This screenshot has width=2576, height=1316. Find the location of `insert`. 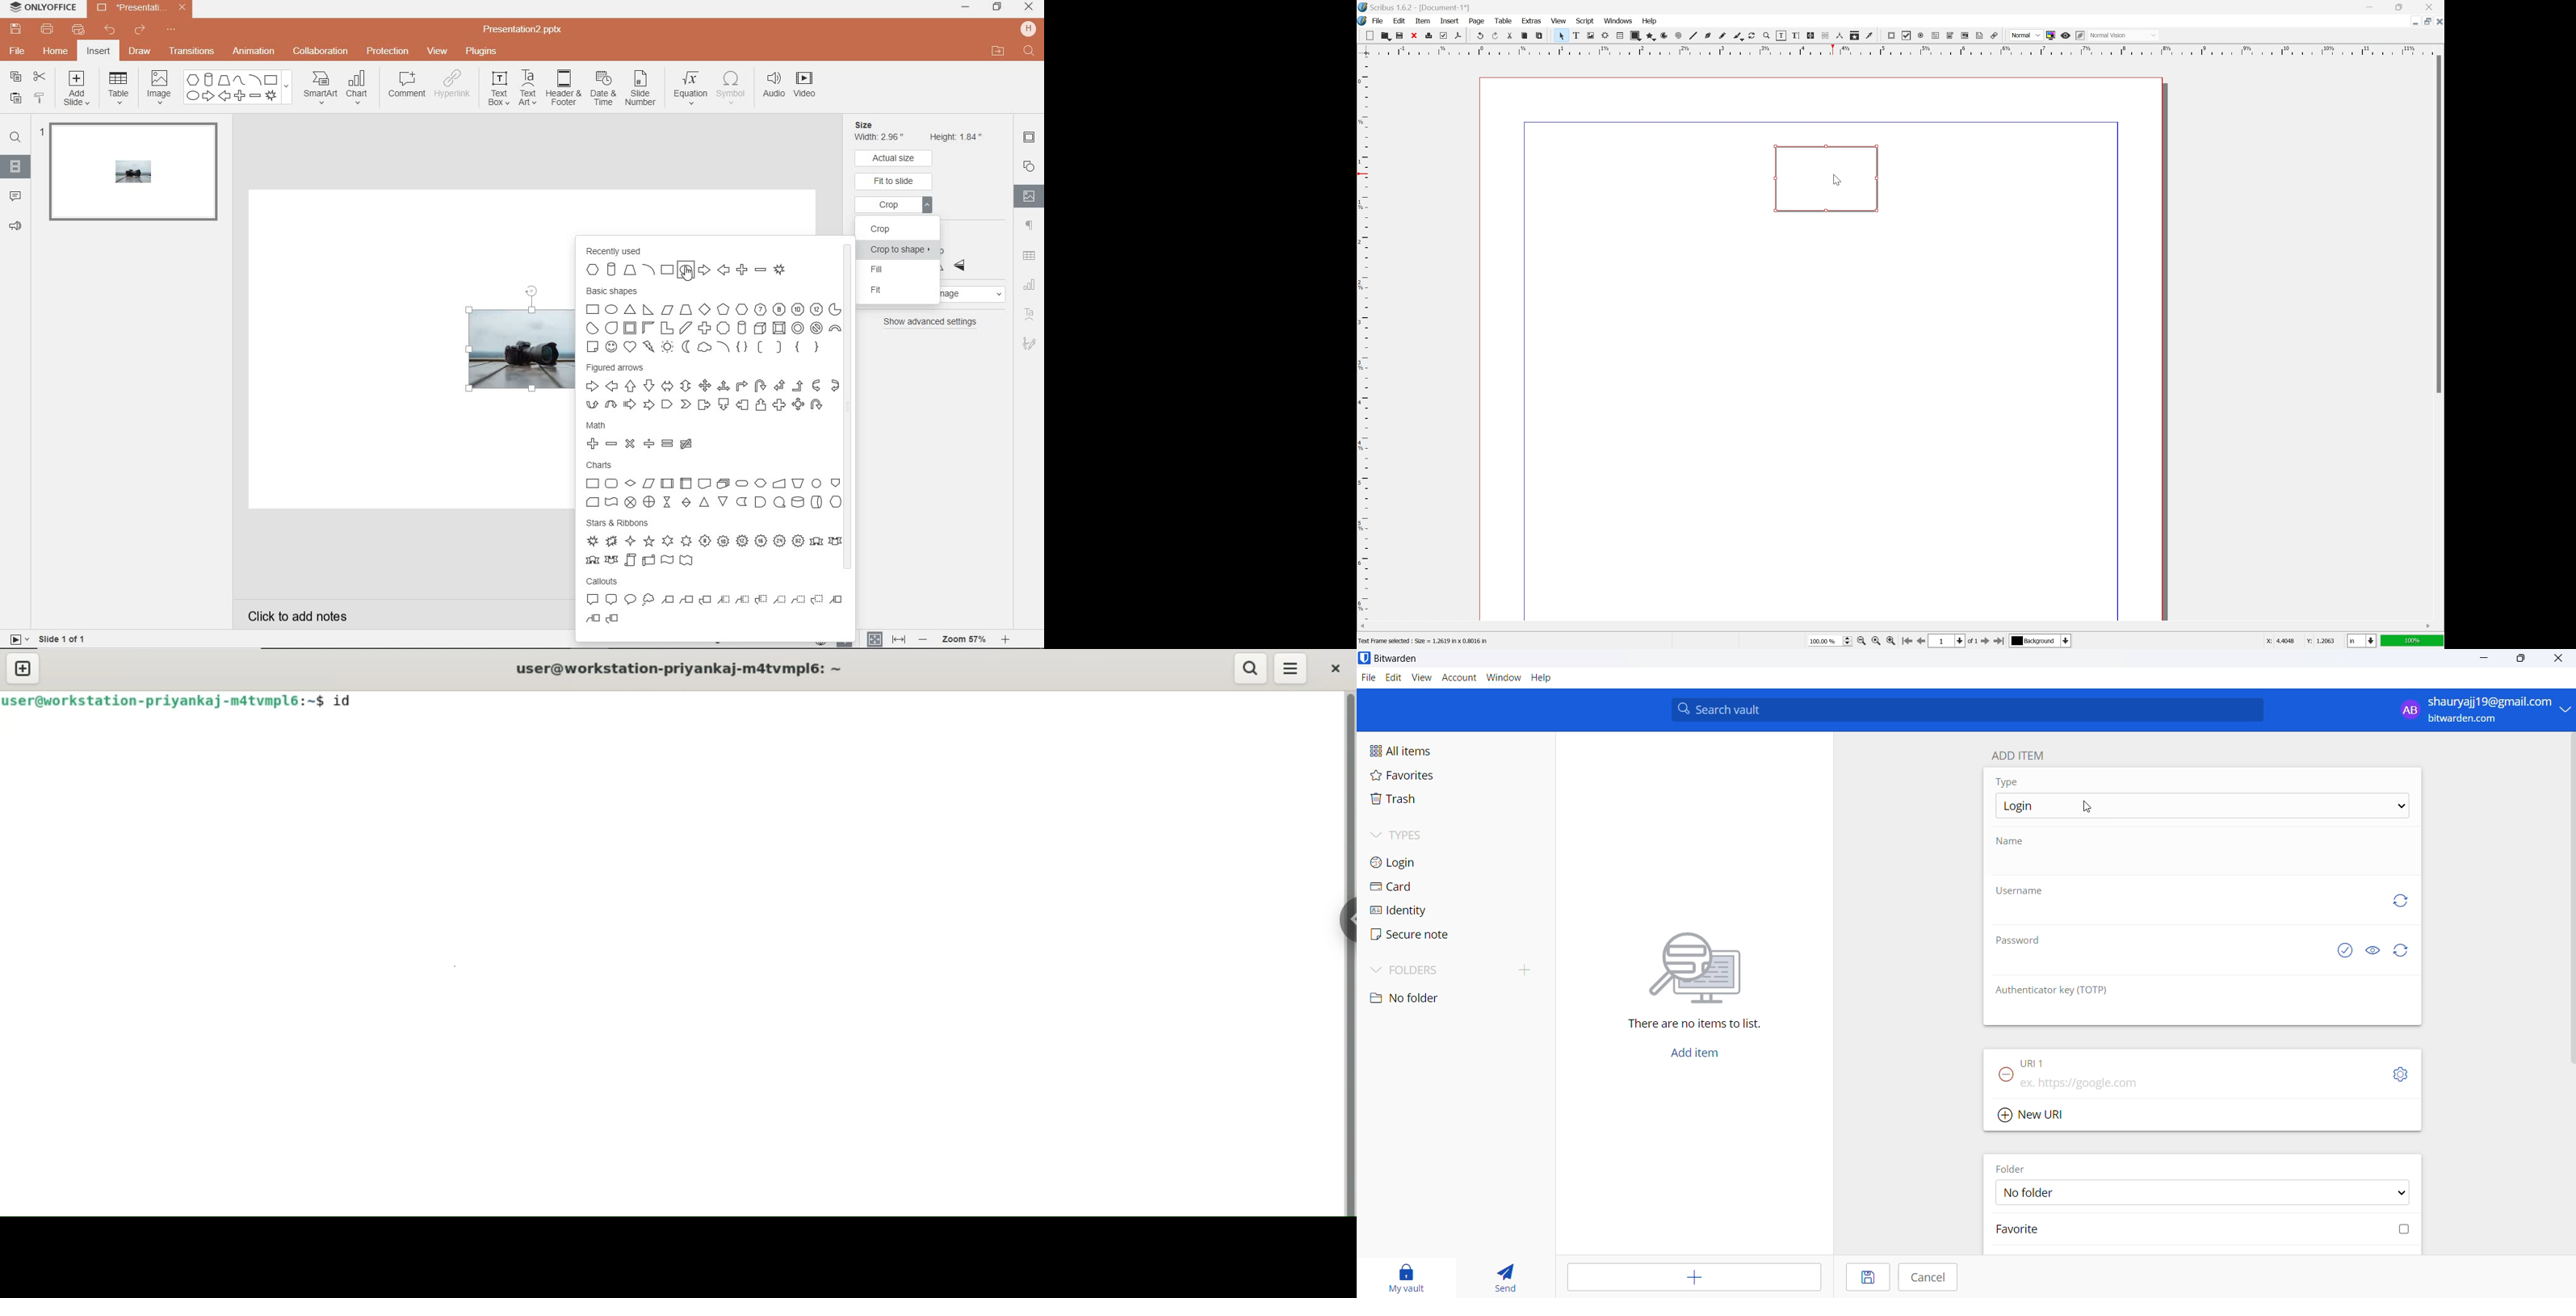

insert is located at coordinates (100, 51).